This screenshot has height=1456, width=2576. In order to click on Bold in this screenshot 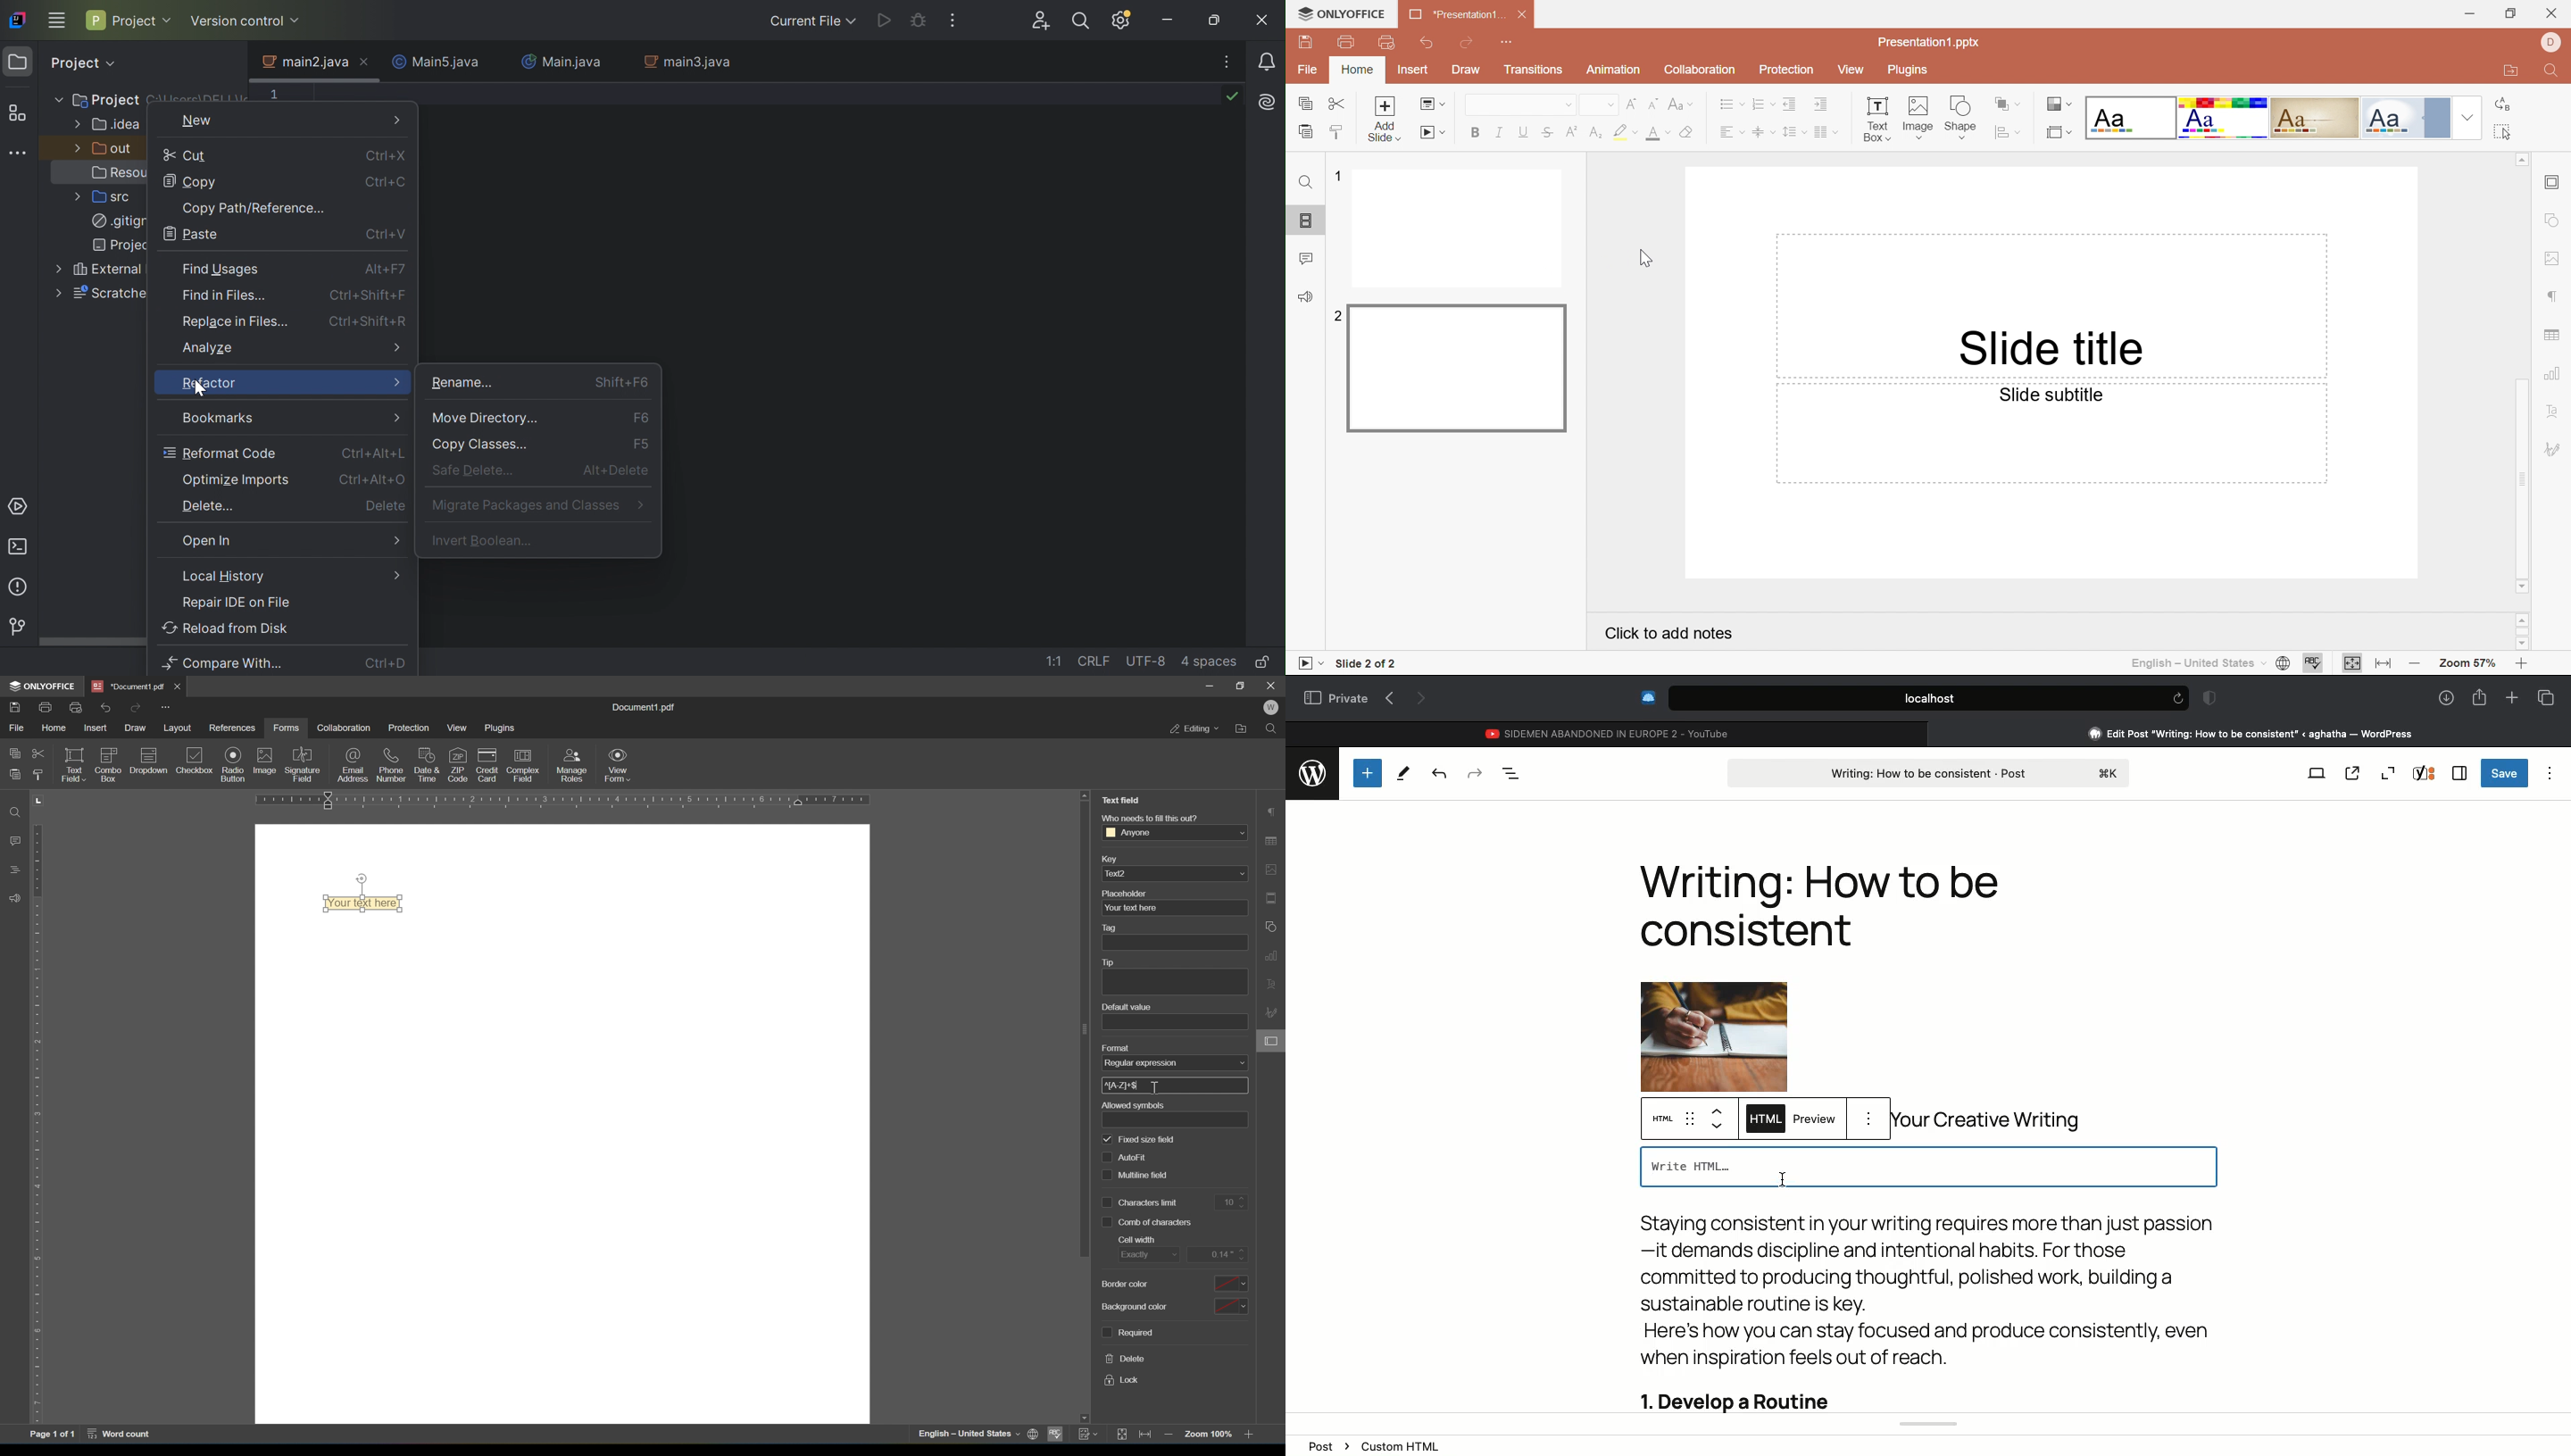, I will do `click(1476, 131)`.